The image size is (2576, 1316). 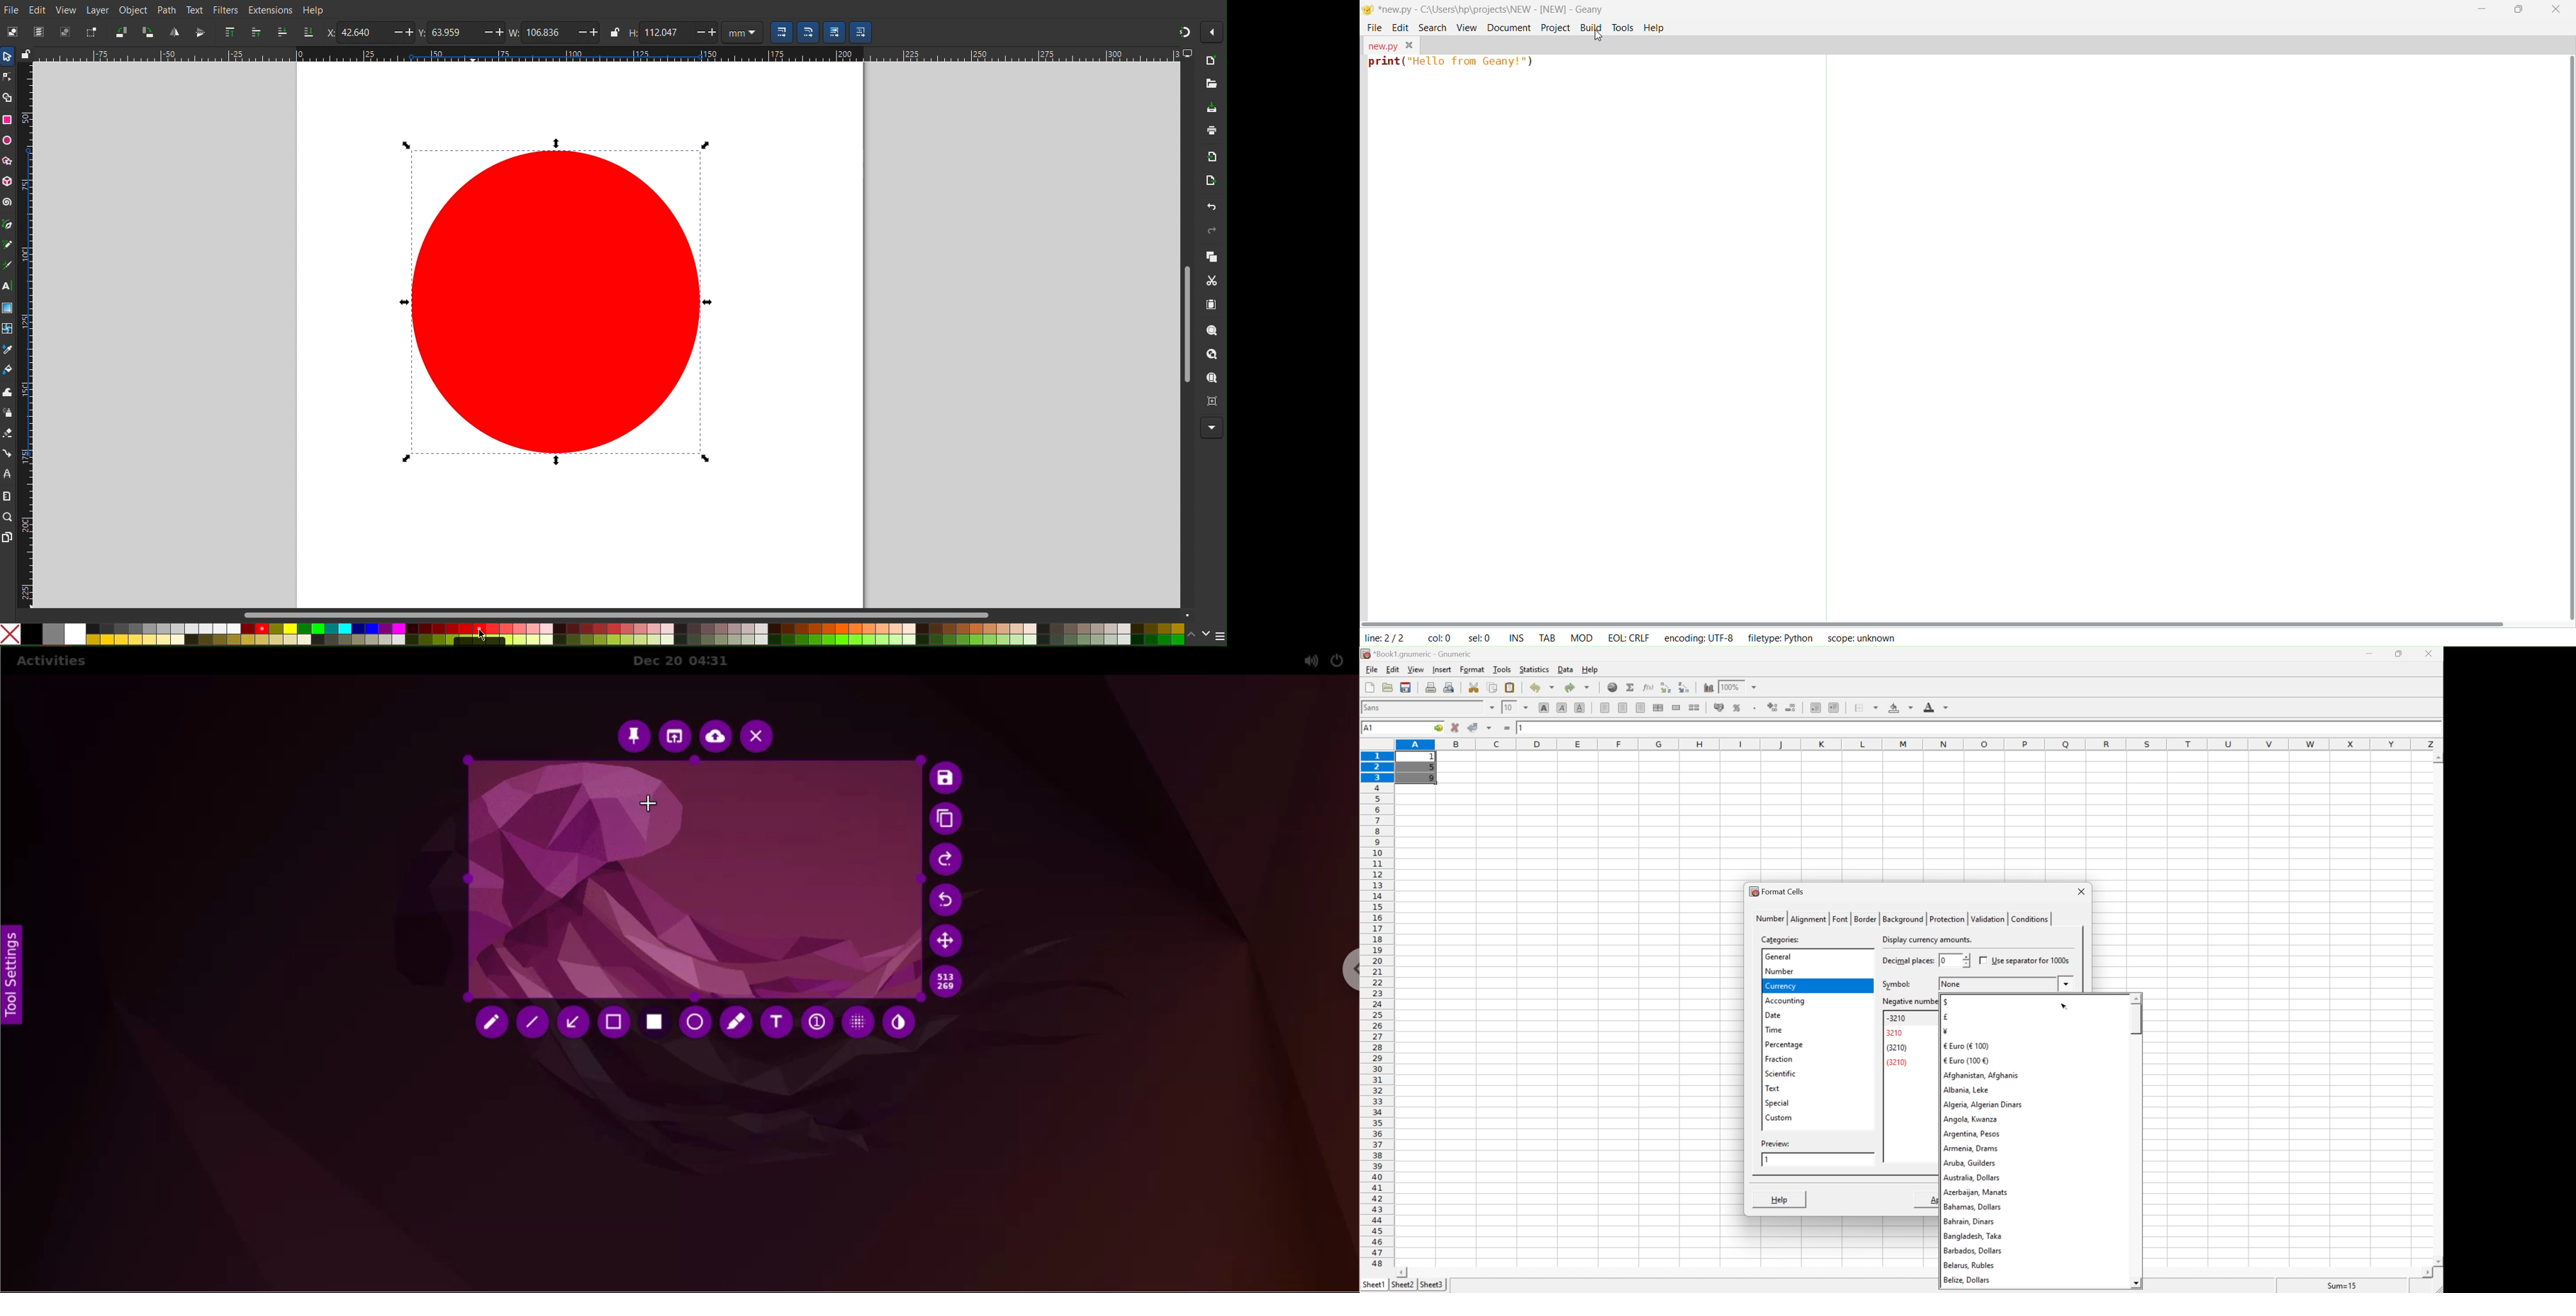 What do you see at coordinates (1306, 661) in the screenshot?
I see `sound setting options` at bounding box center [1306, 661].